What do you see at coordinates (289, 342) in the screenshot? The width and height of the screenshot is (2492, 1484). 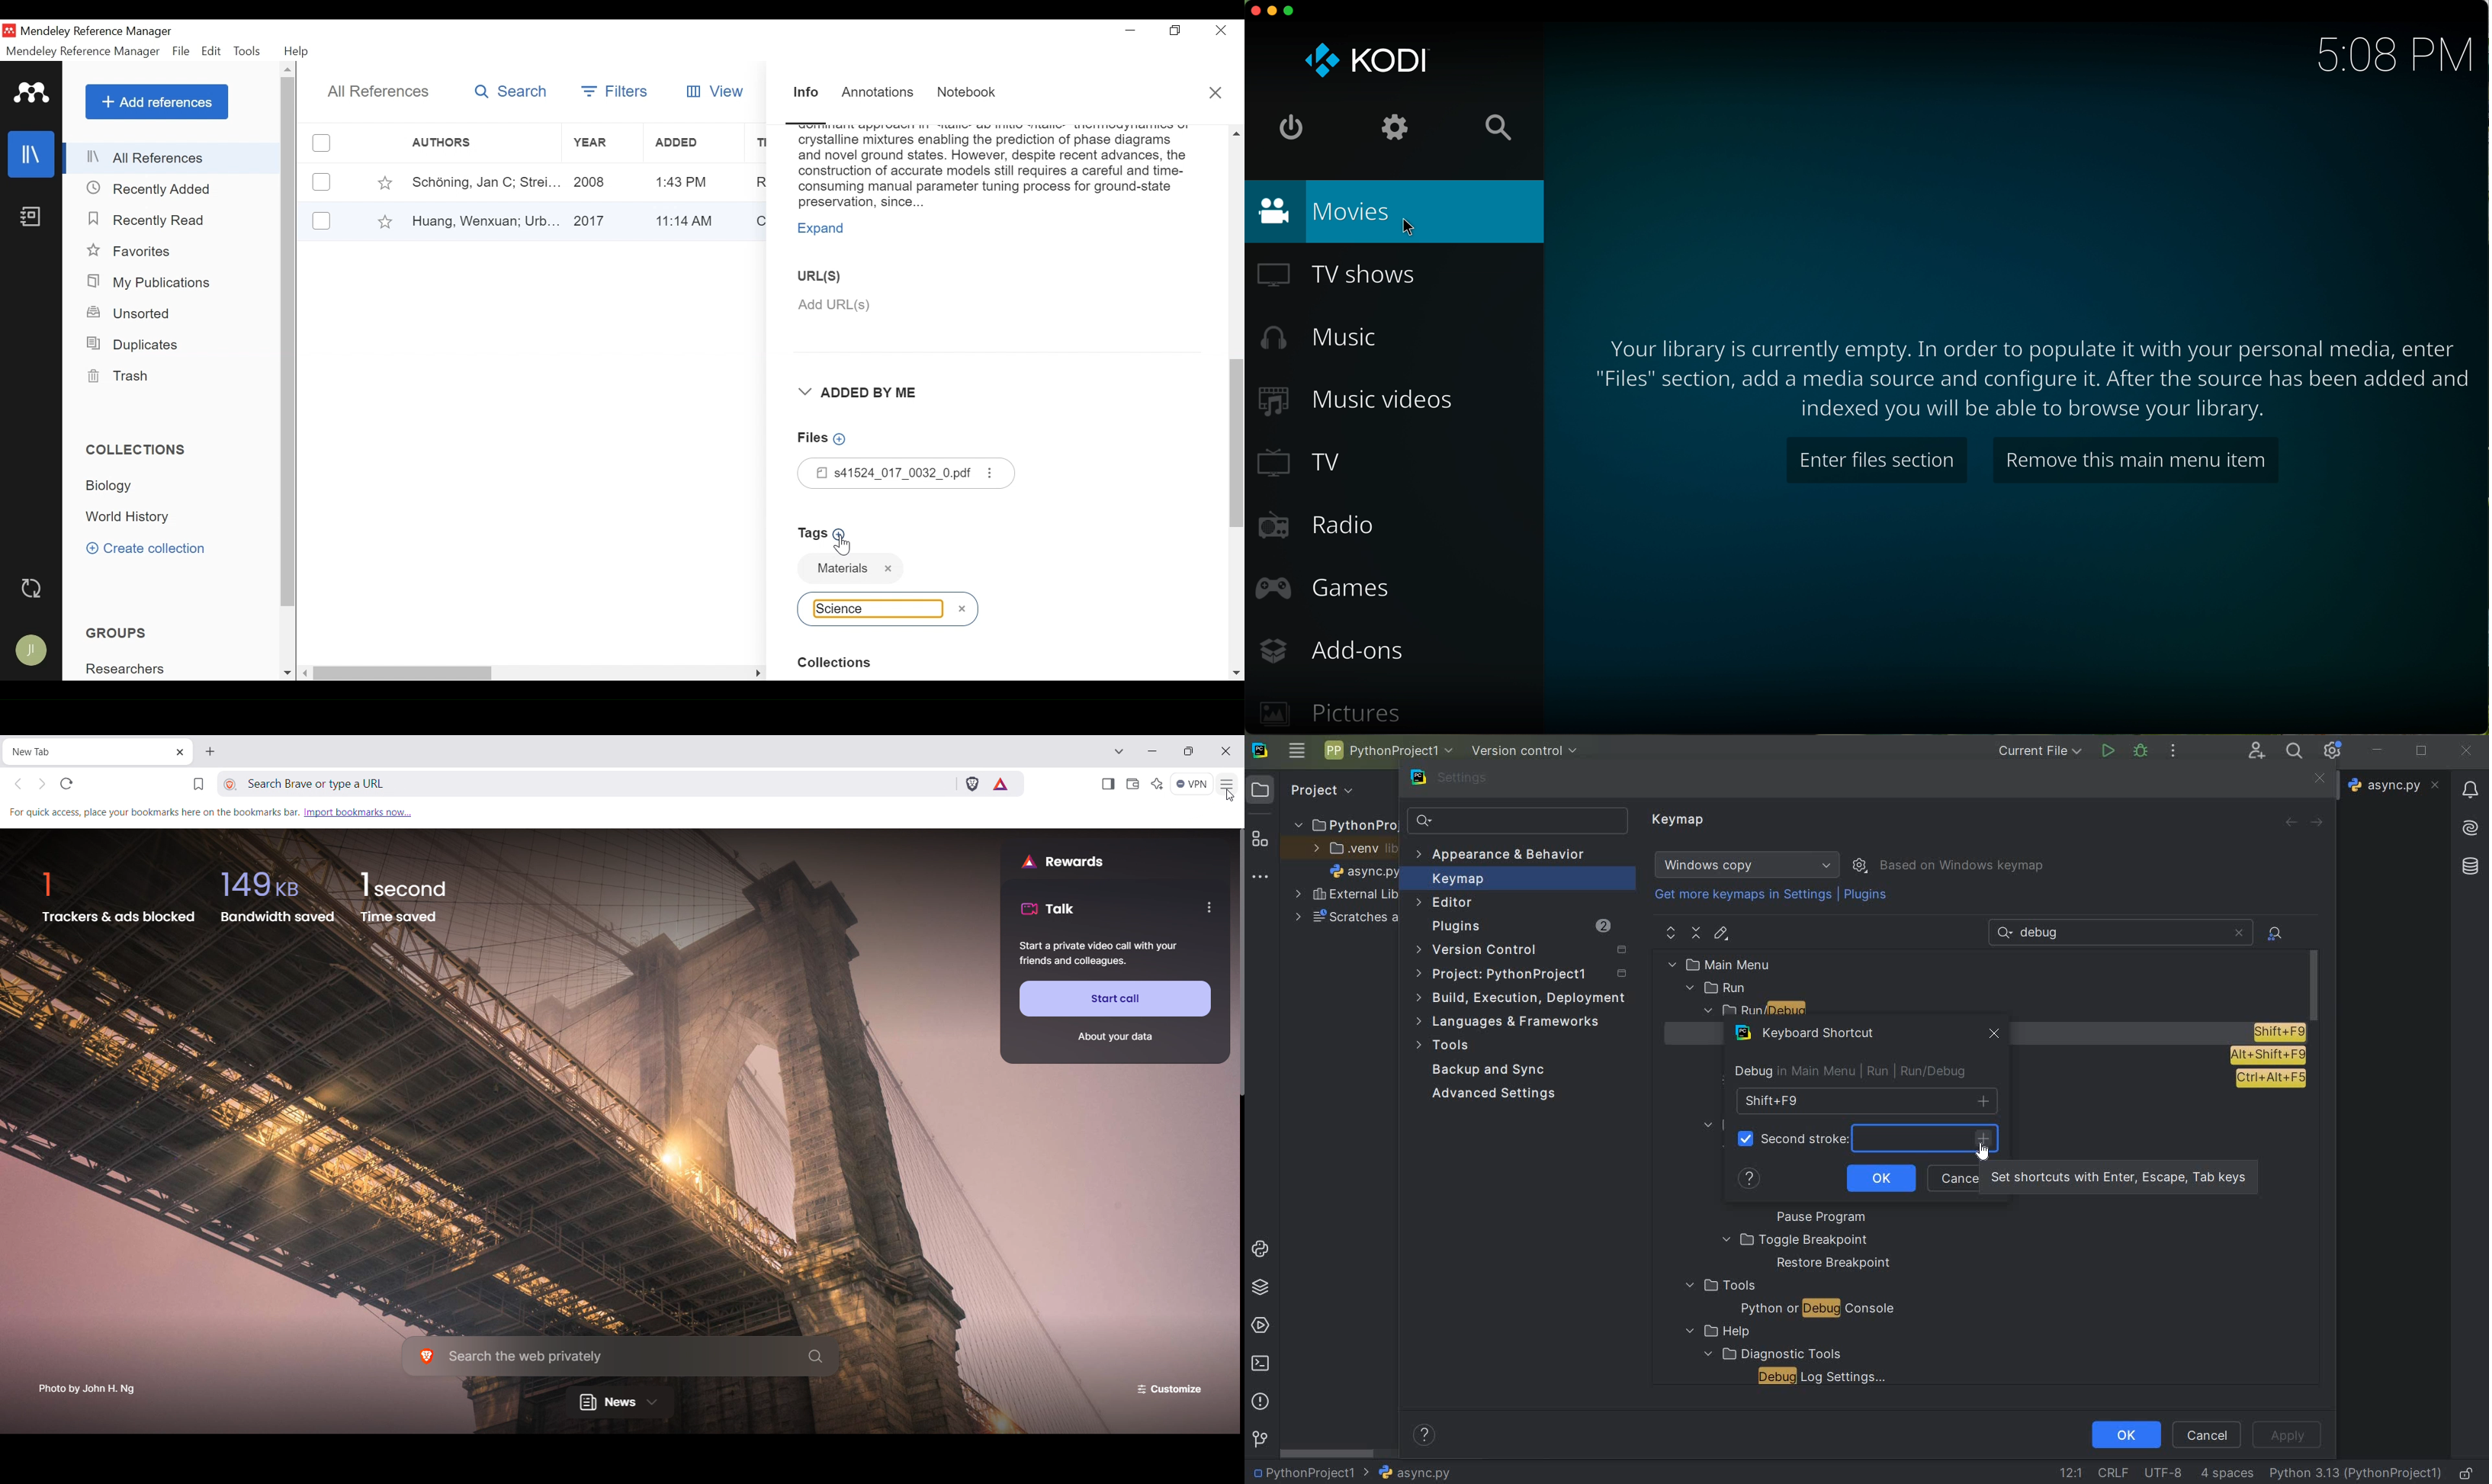 I see `Vertical Scroll bar` at bounding box center [289, 342].